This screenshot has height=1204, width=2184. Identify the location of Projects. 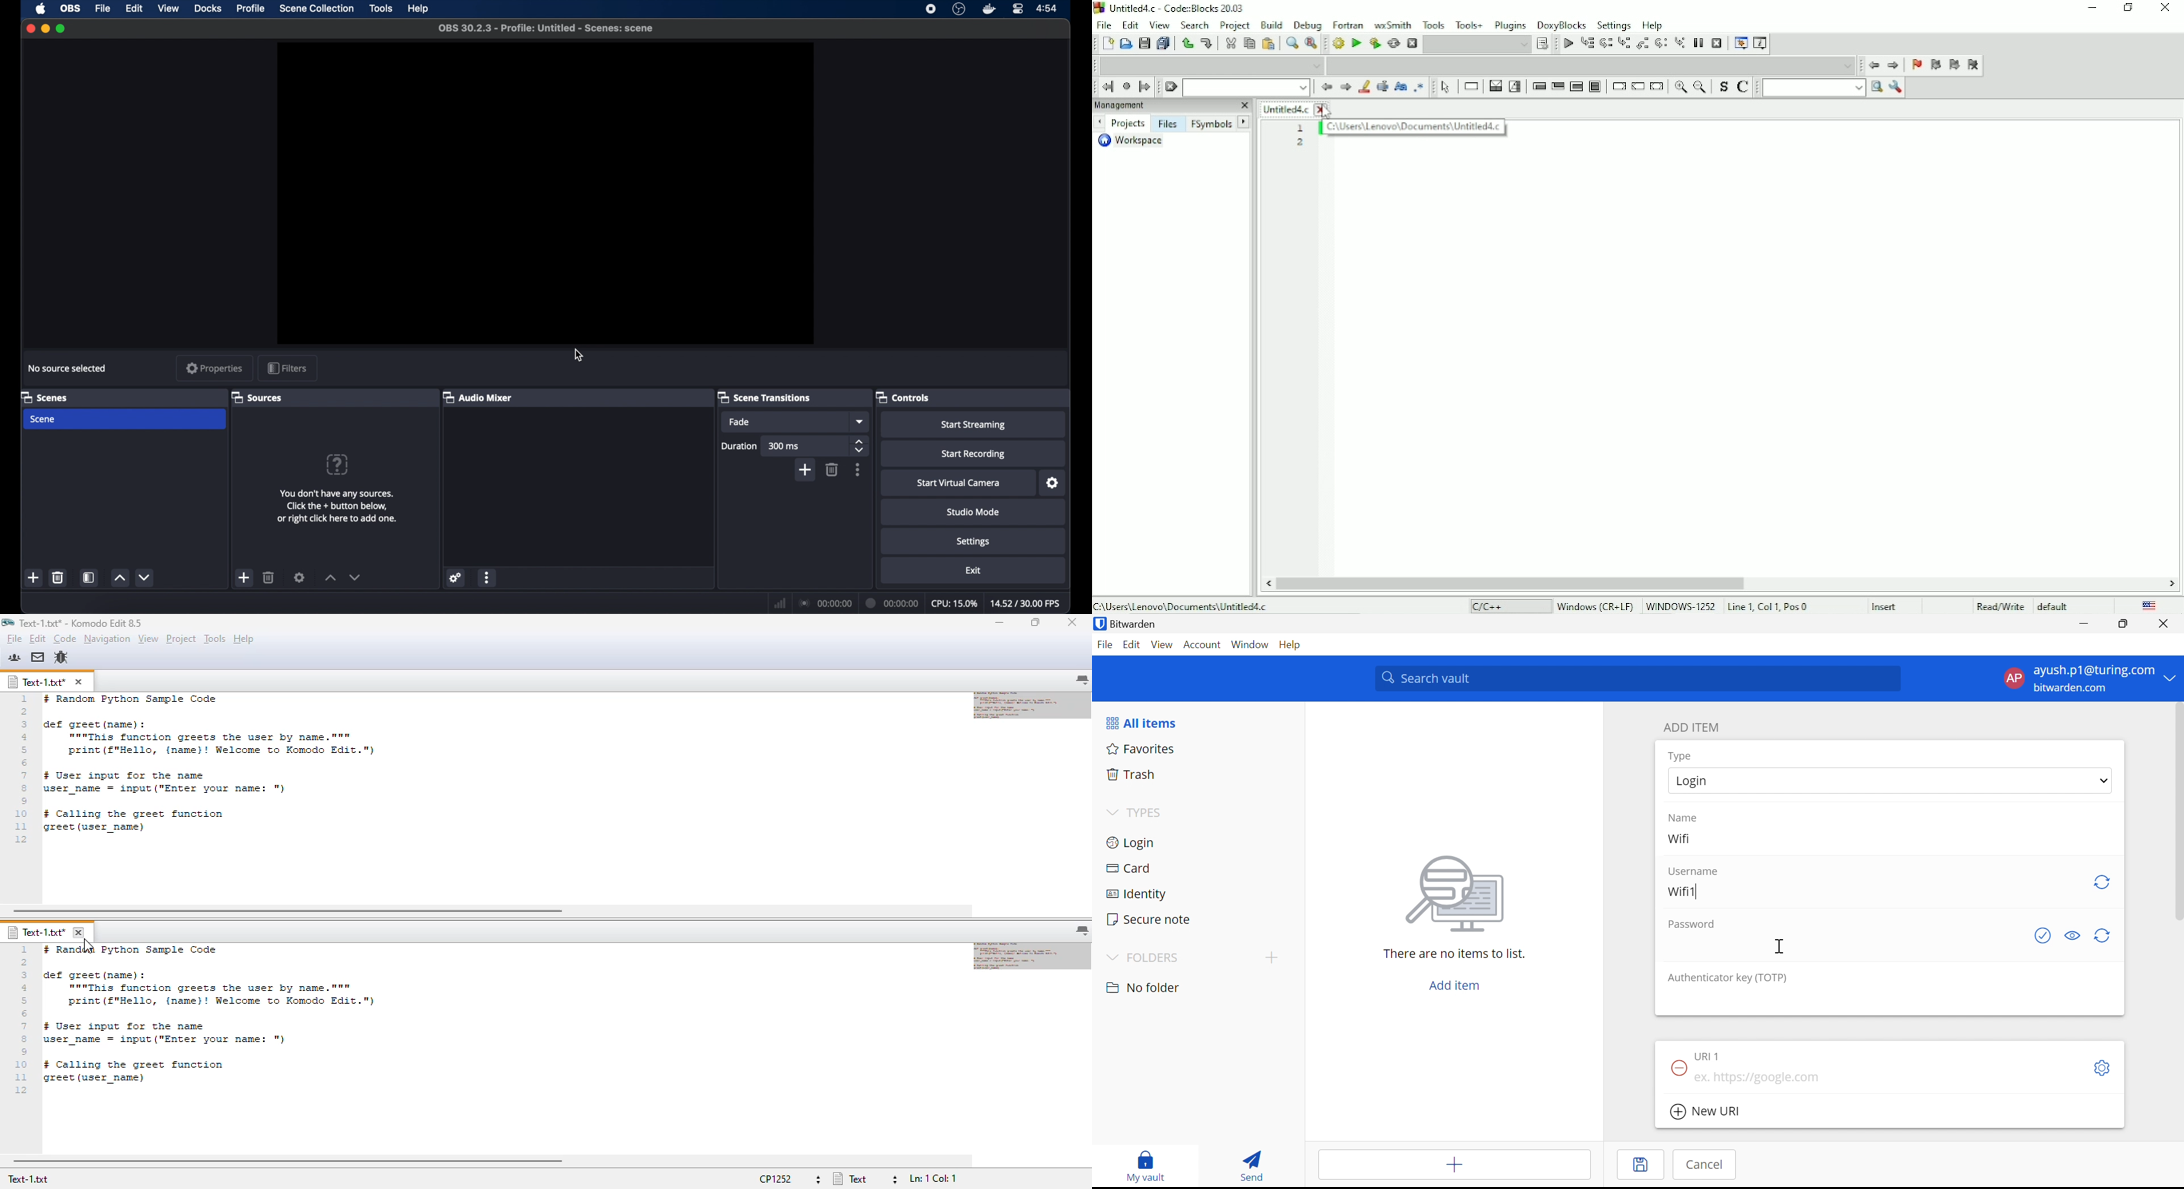
(1130, 124).